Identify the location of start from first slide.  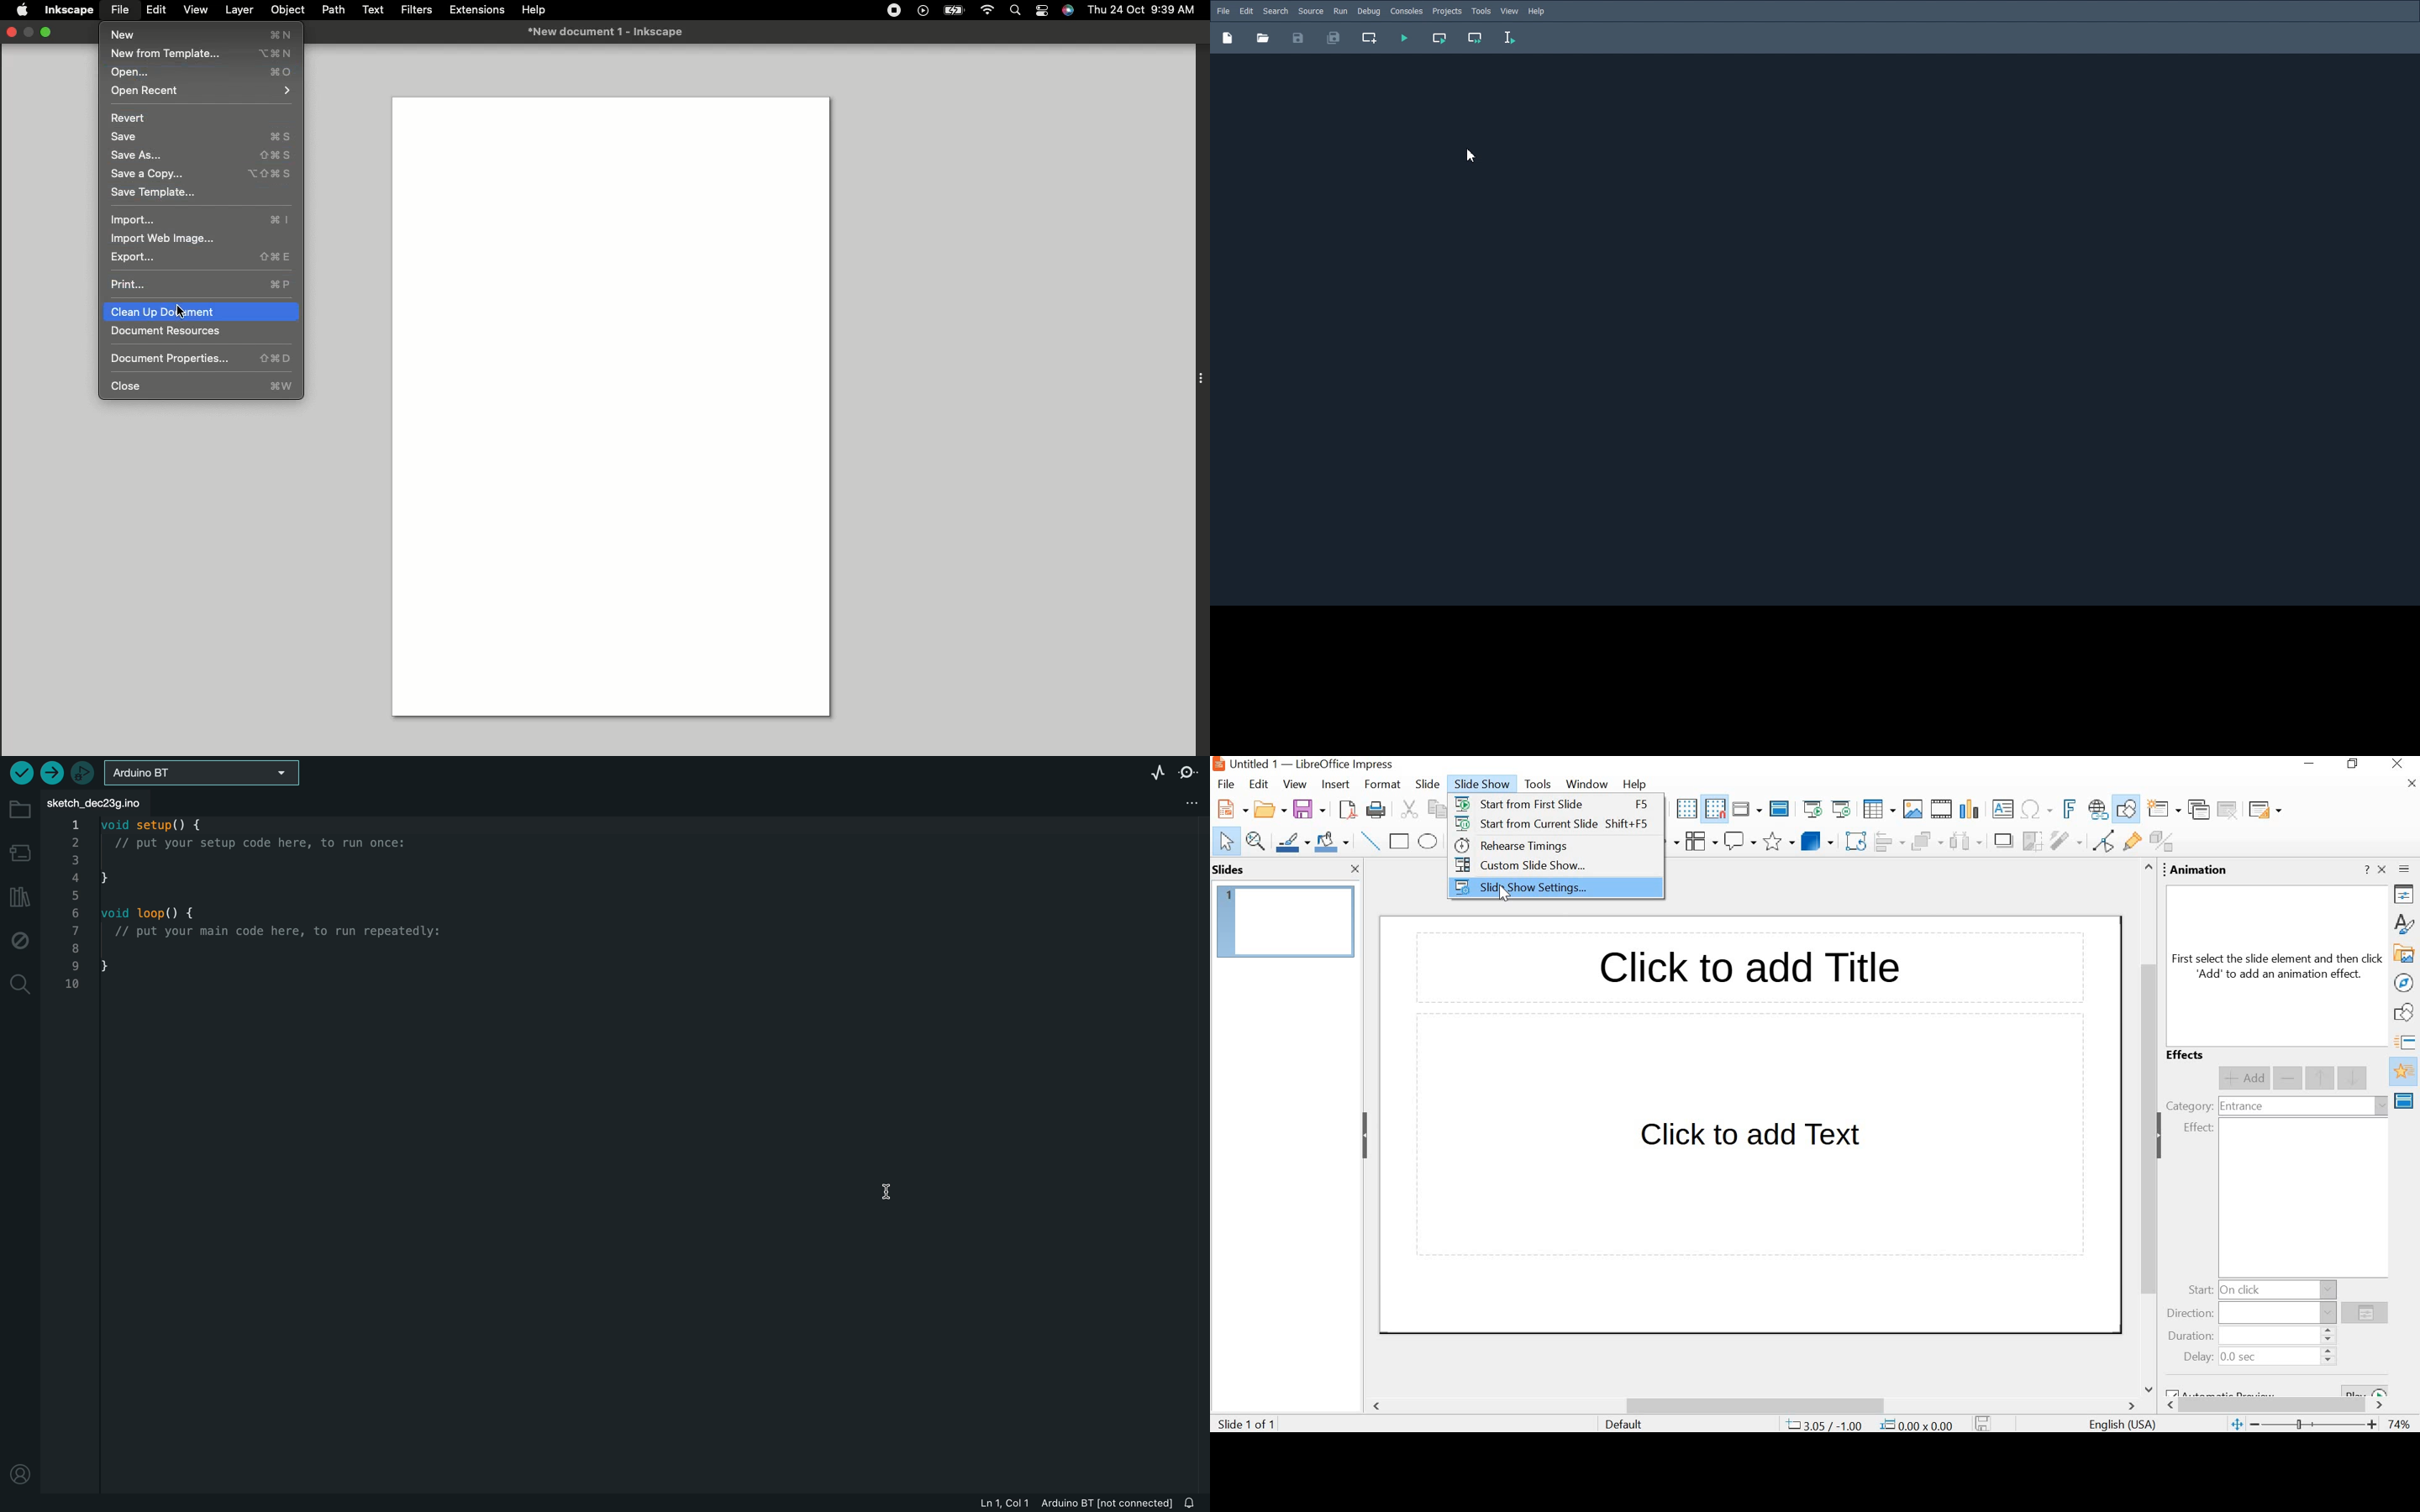
(1521, 803).